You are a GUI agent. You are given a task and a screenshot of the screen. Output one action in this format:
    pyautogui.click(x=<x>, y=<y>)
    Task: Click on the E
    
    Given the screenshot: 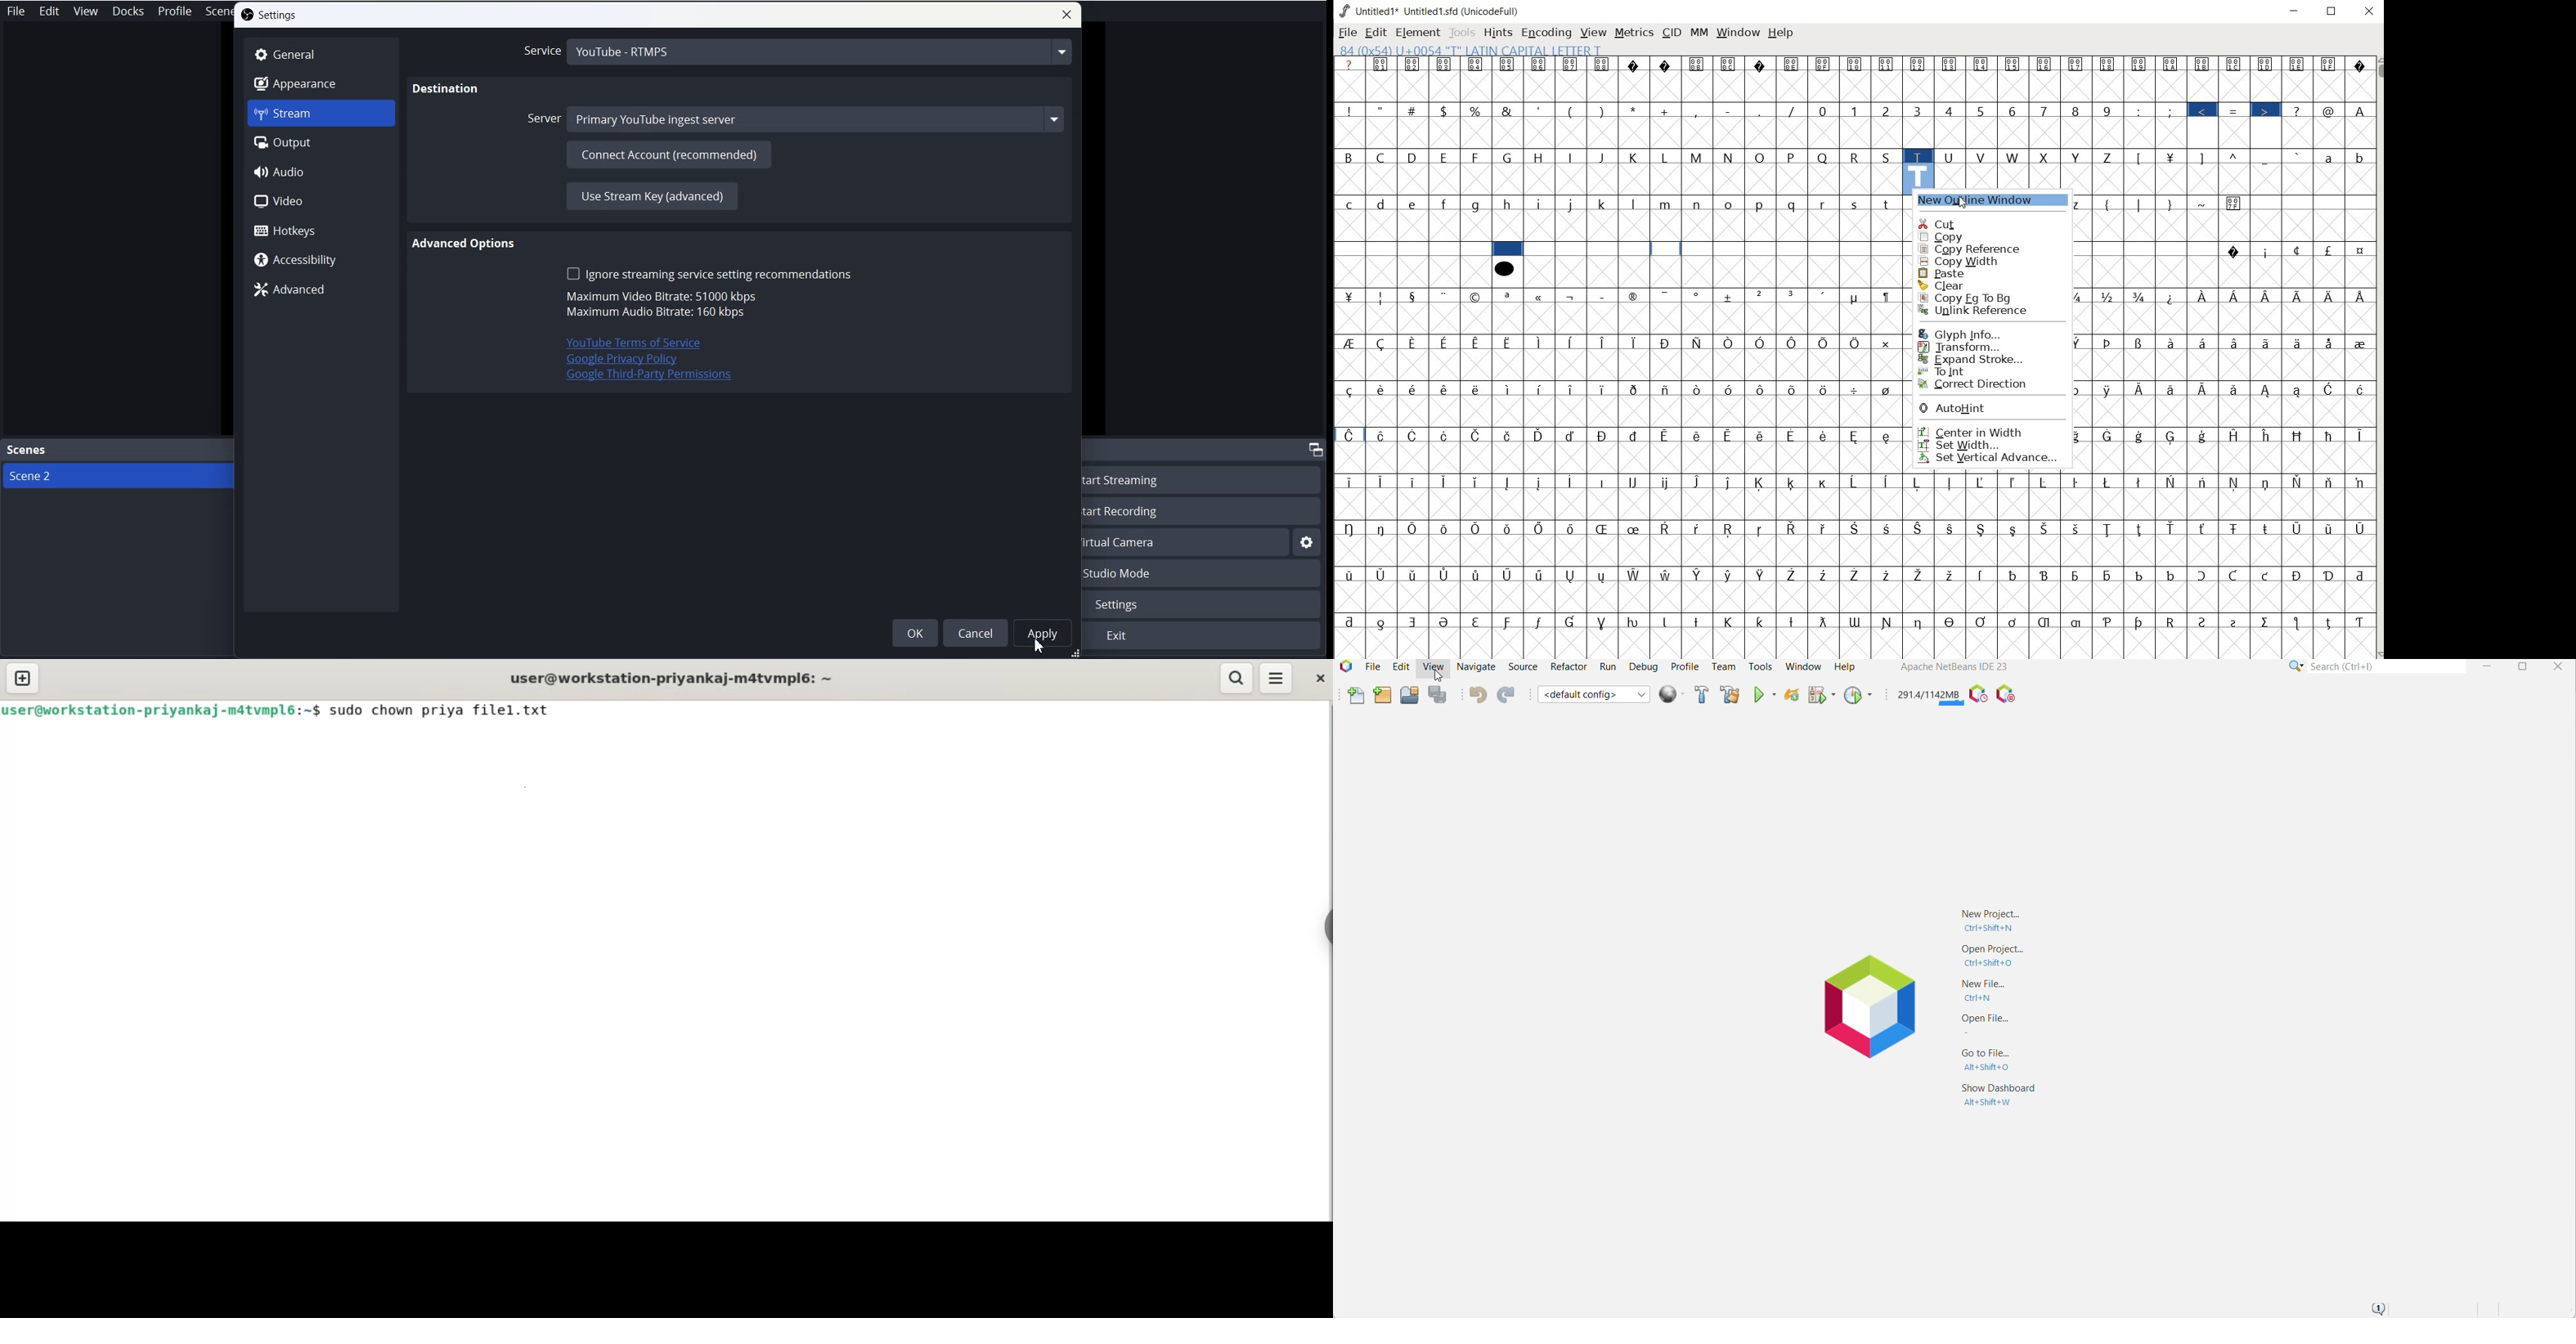 What is the action you would take?
    pyautogui.click(x=1446, y=158)
    